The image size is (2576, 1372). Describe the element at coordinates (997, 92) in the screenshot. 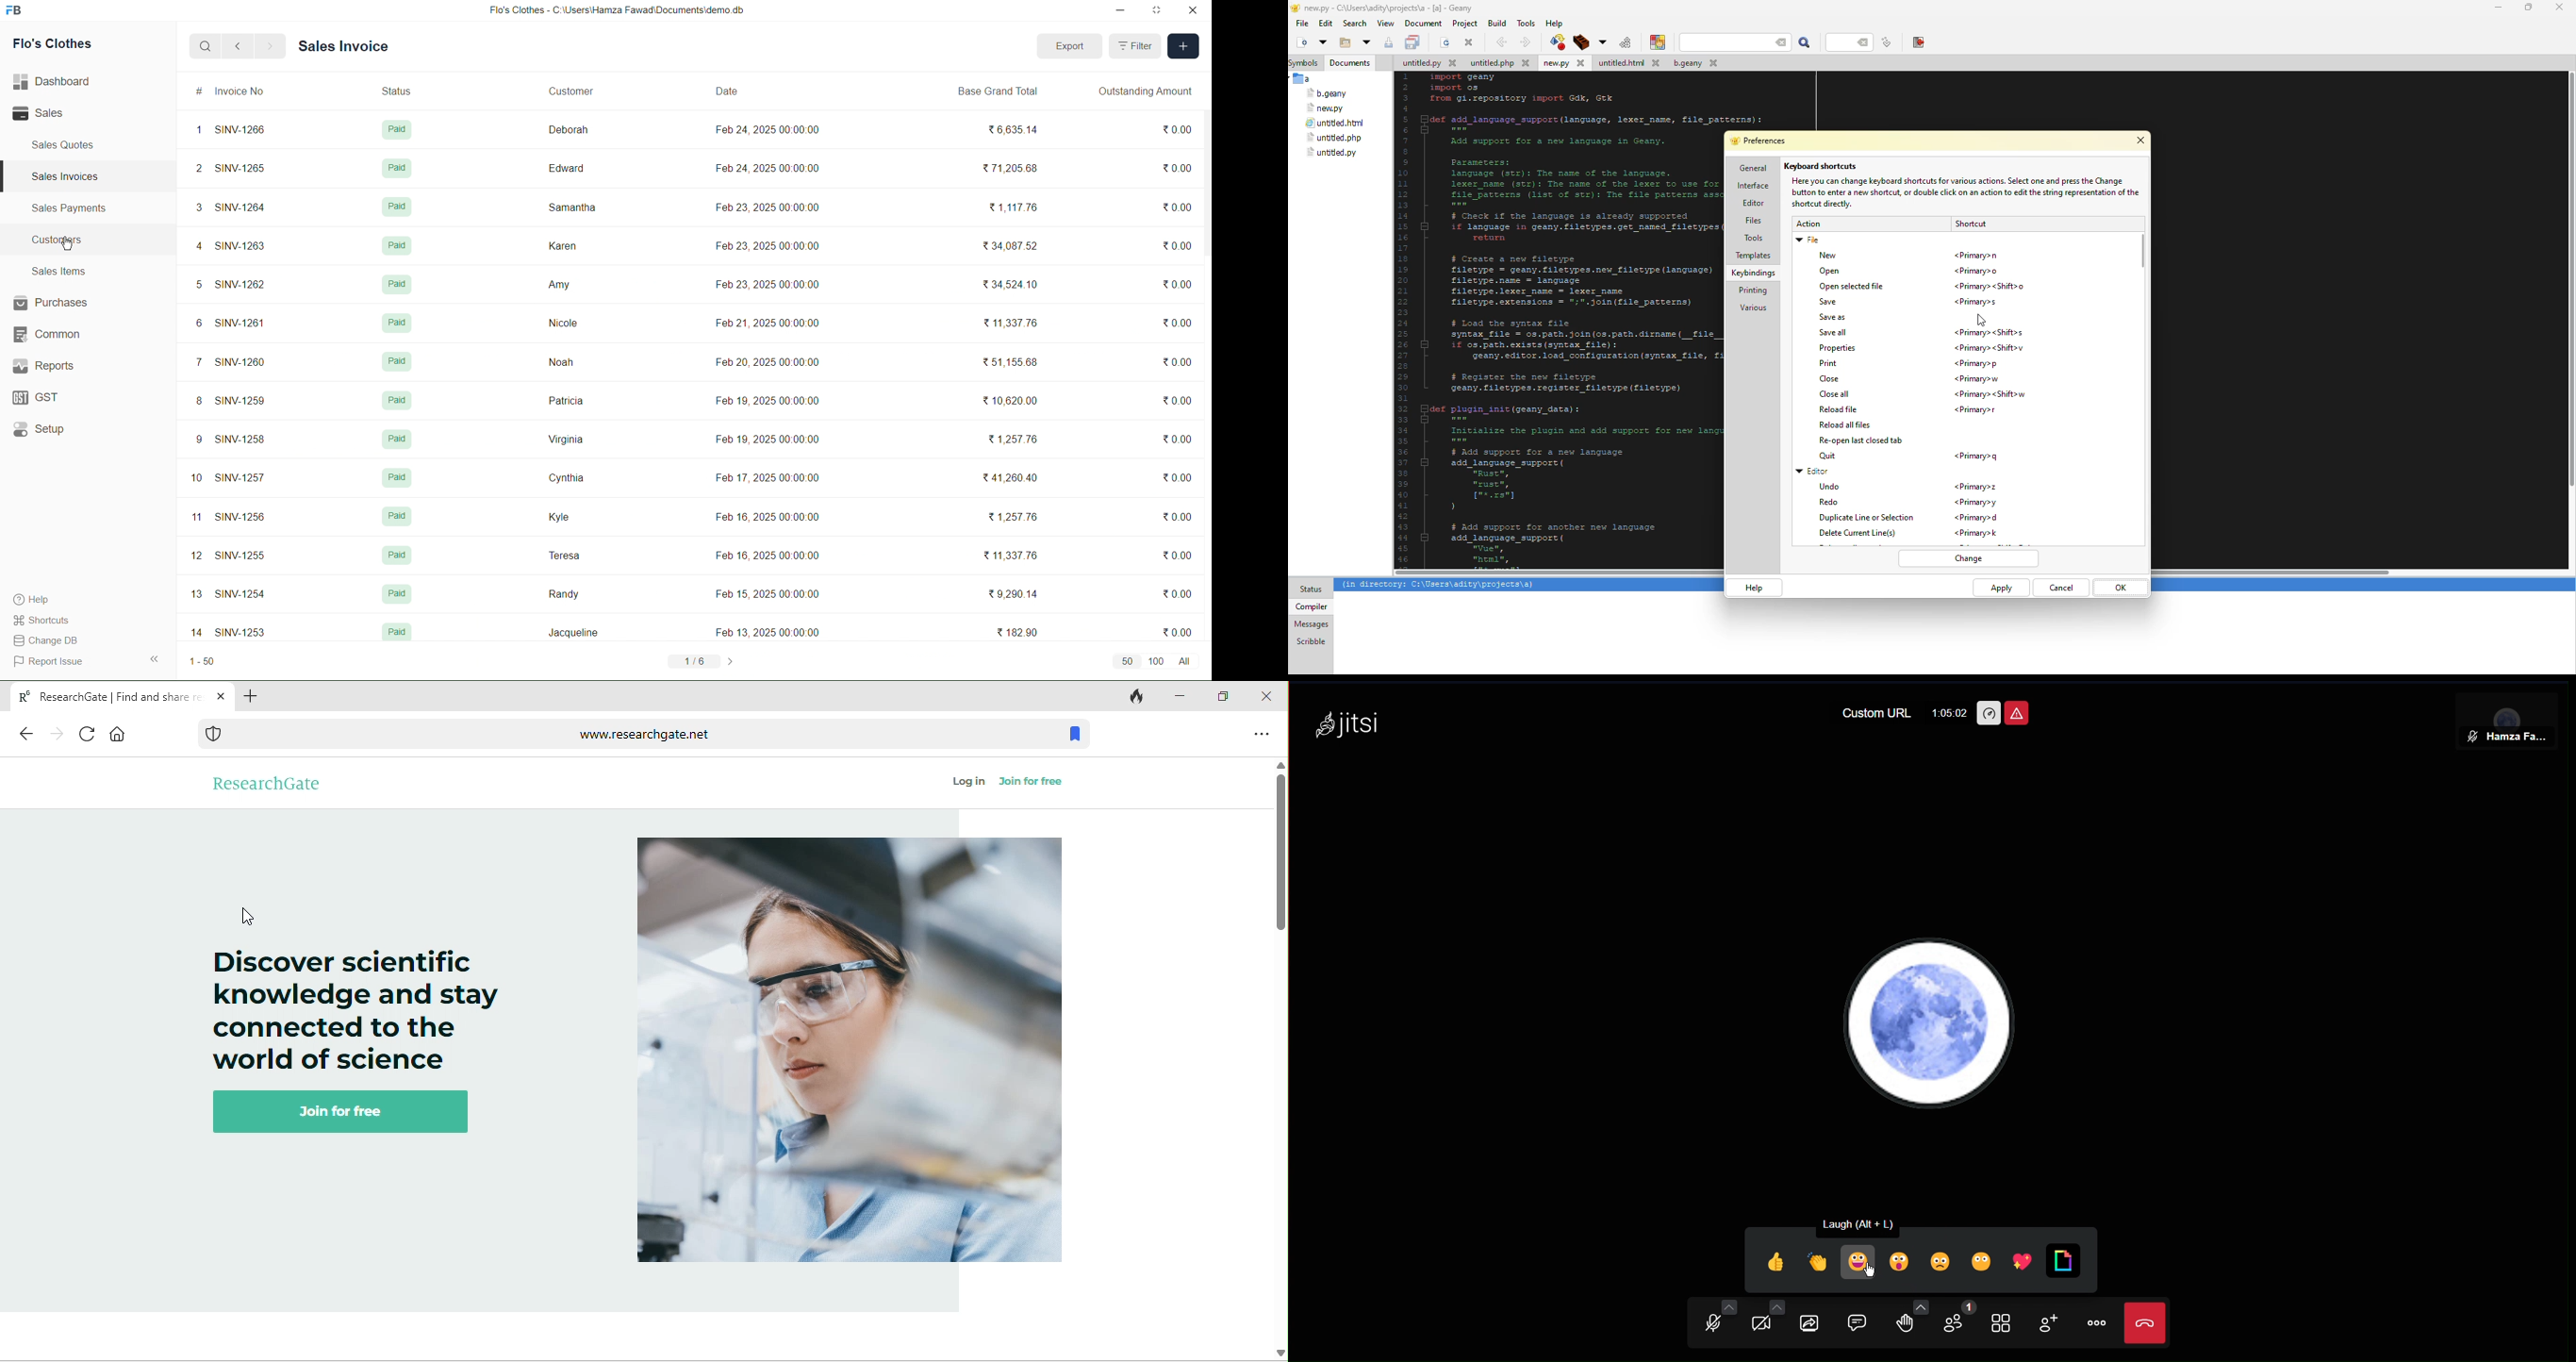

I see `Base Grand Total` at that location.